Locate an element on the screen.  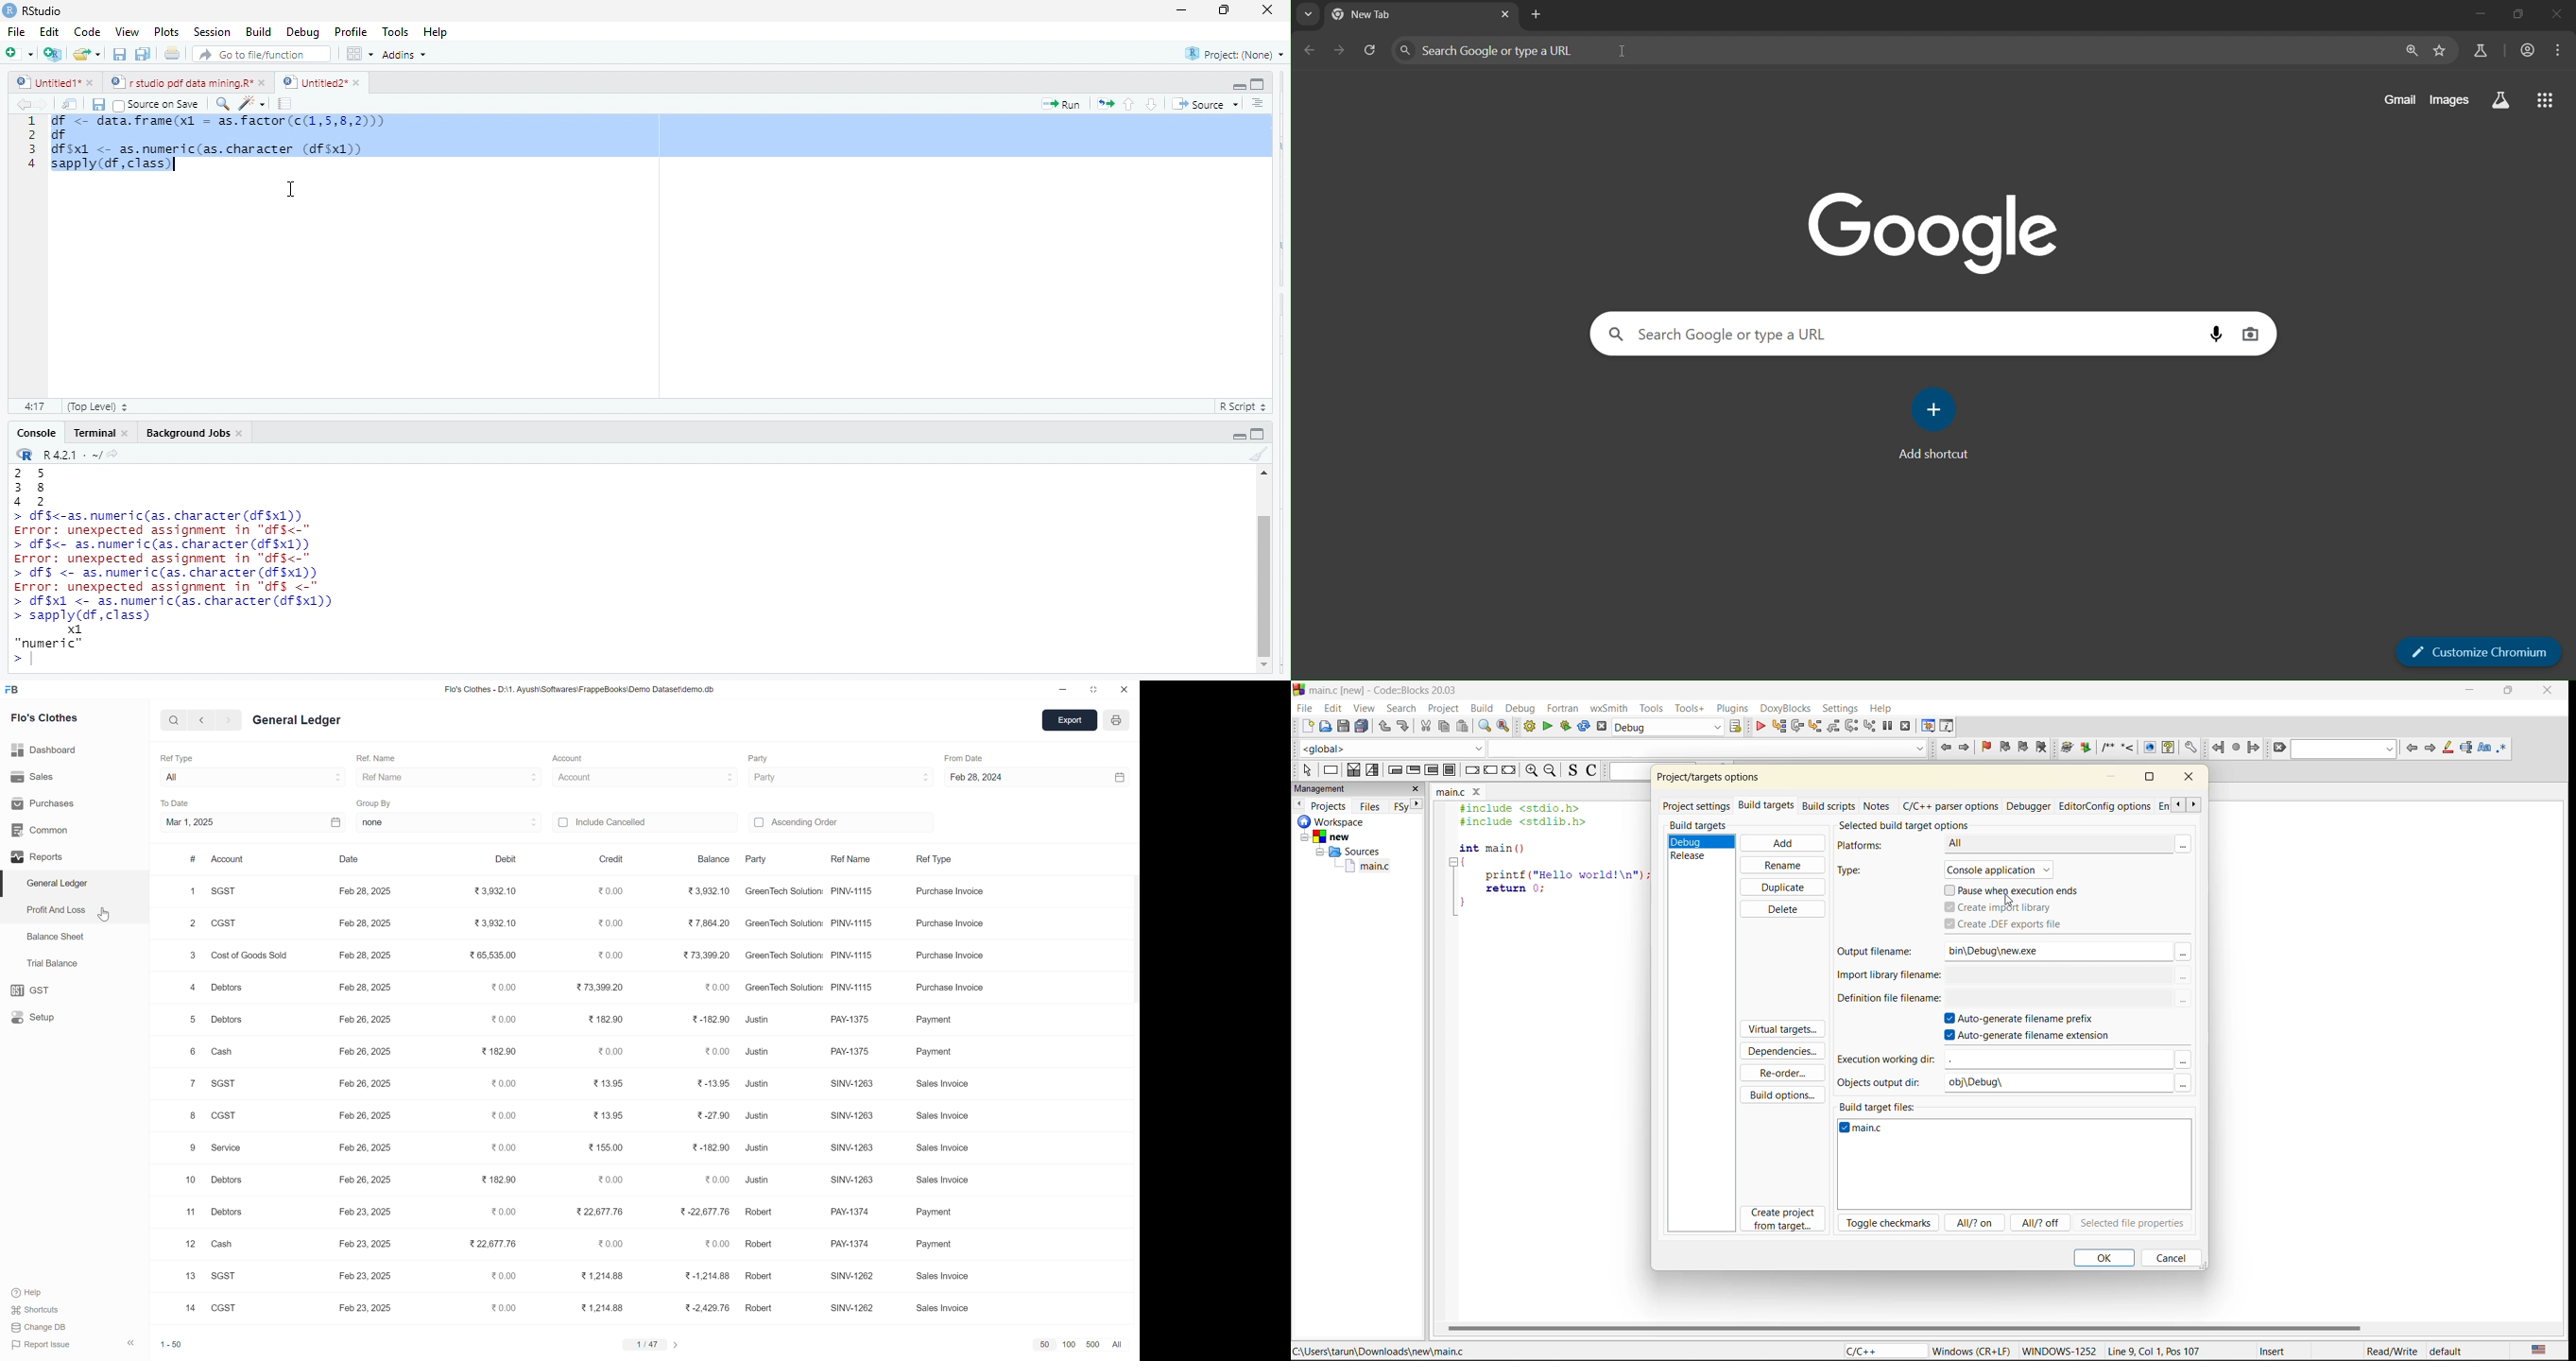
find is located at coordinates (1485, 726).